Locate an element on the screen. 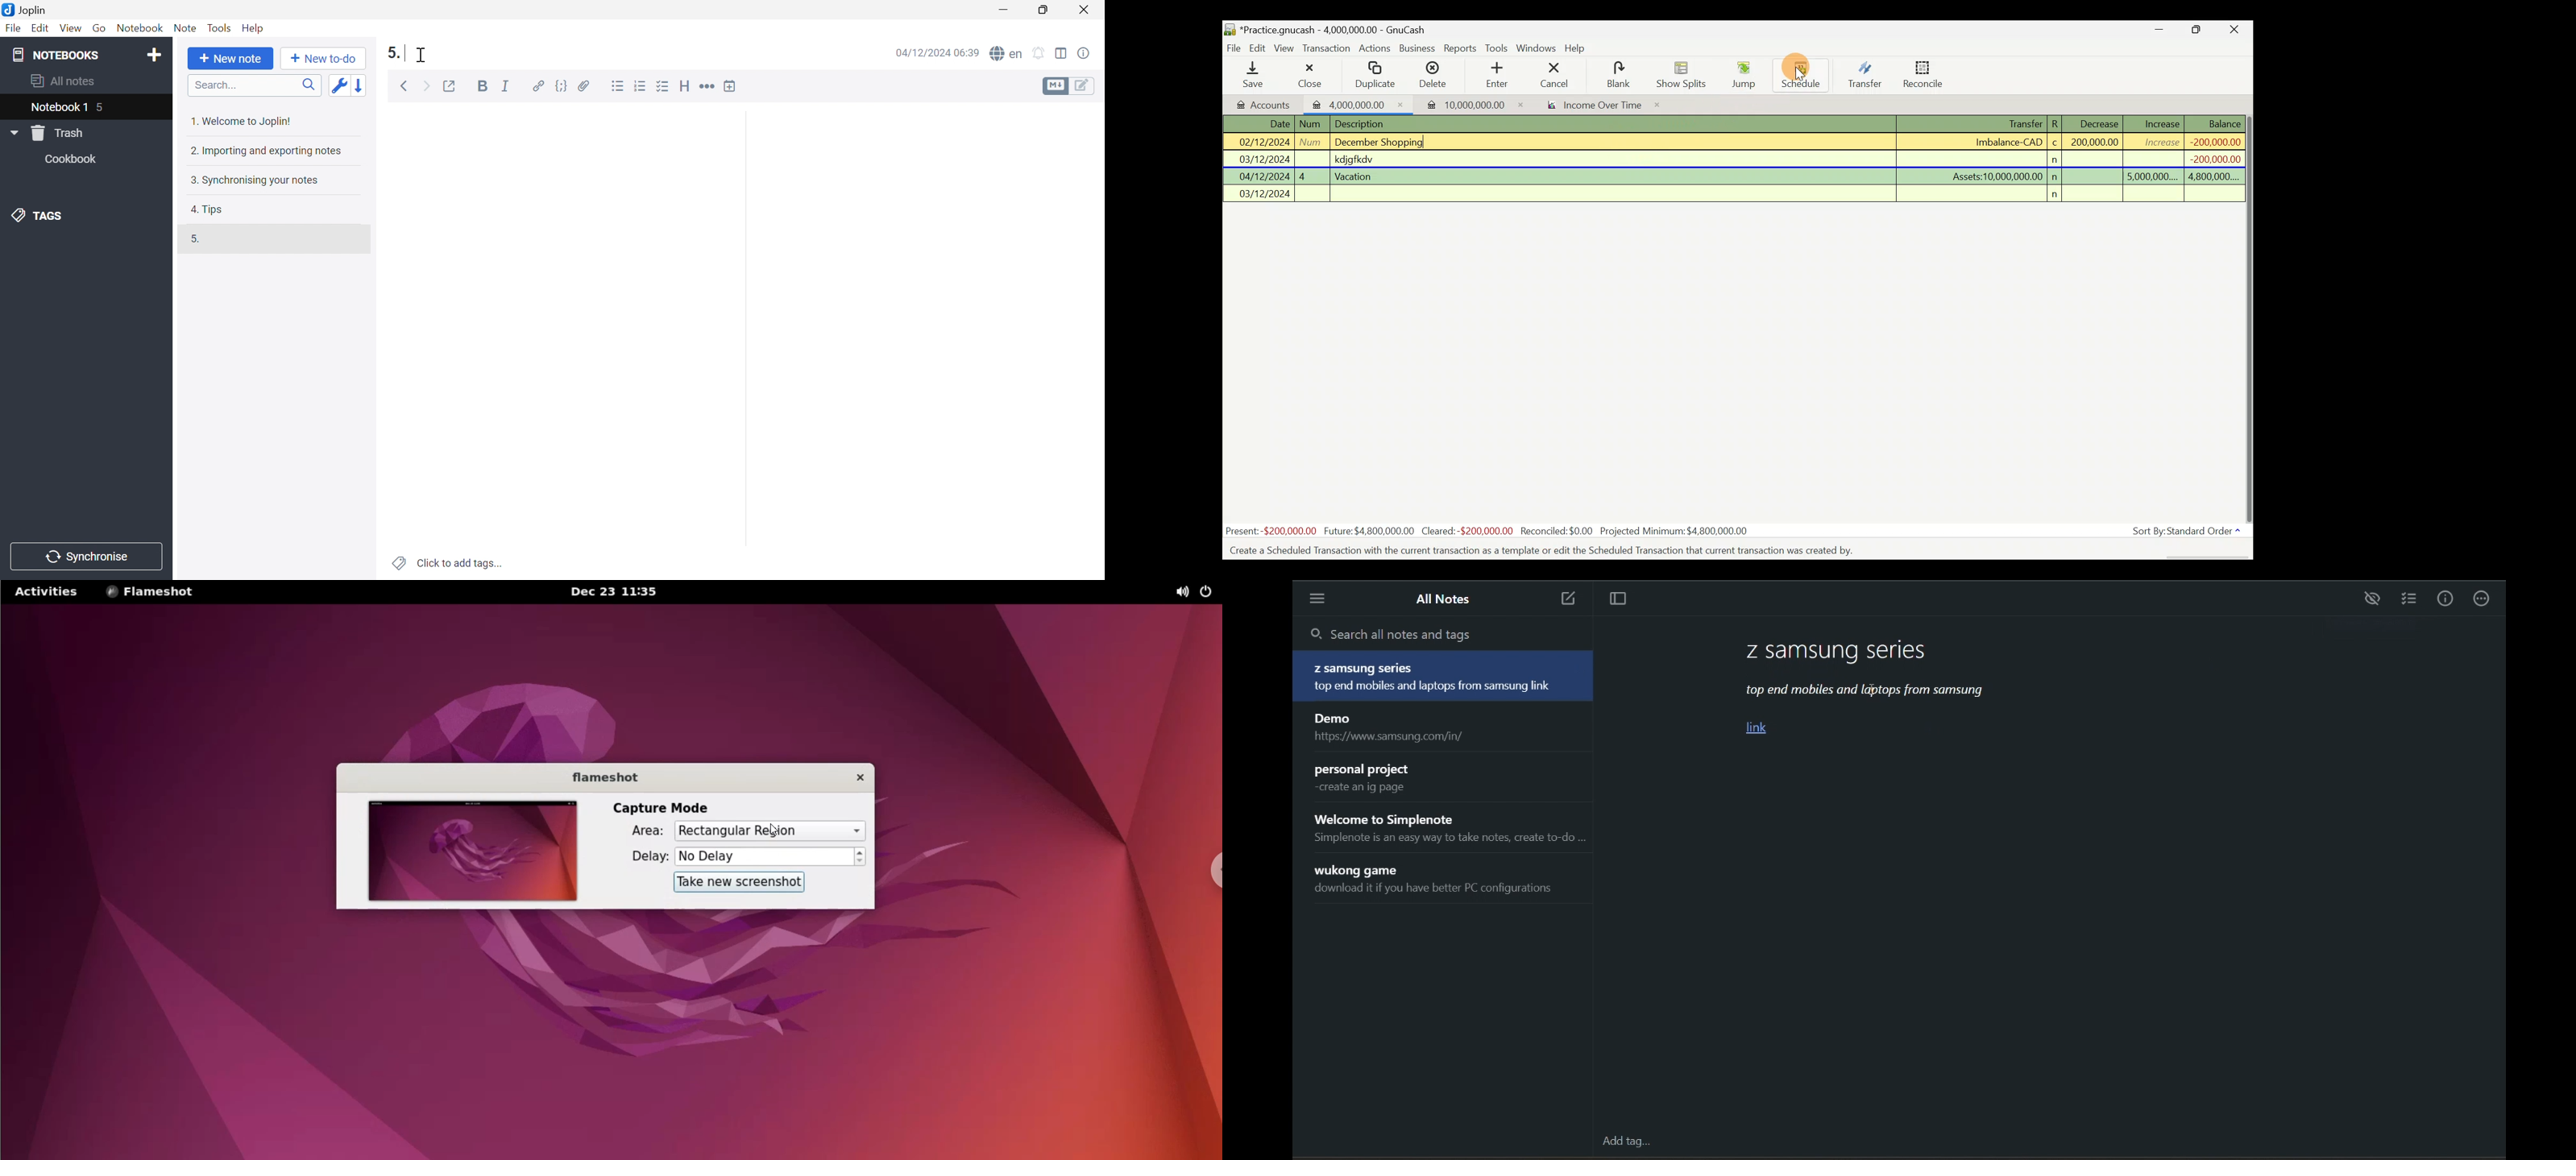 The image size is (2576, 1176). Edit is located at coordinates (1259, 47).